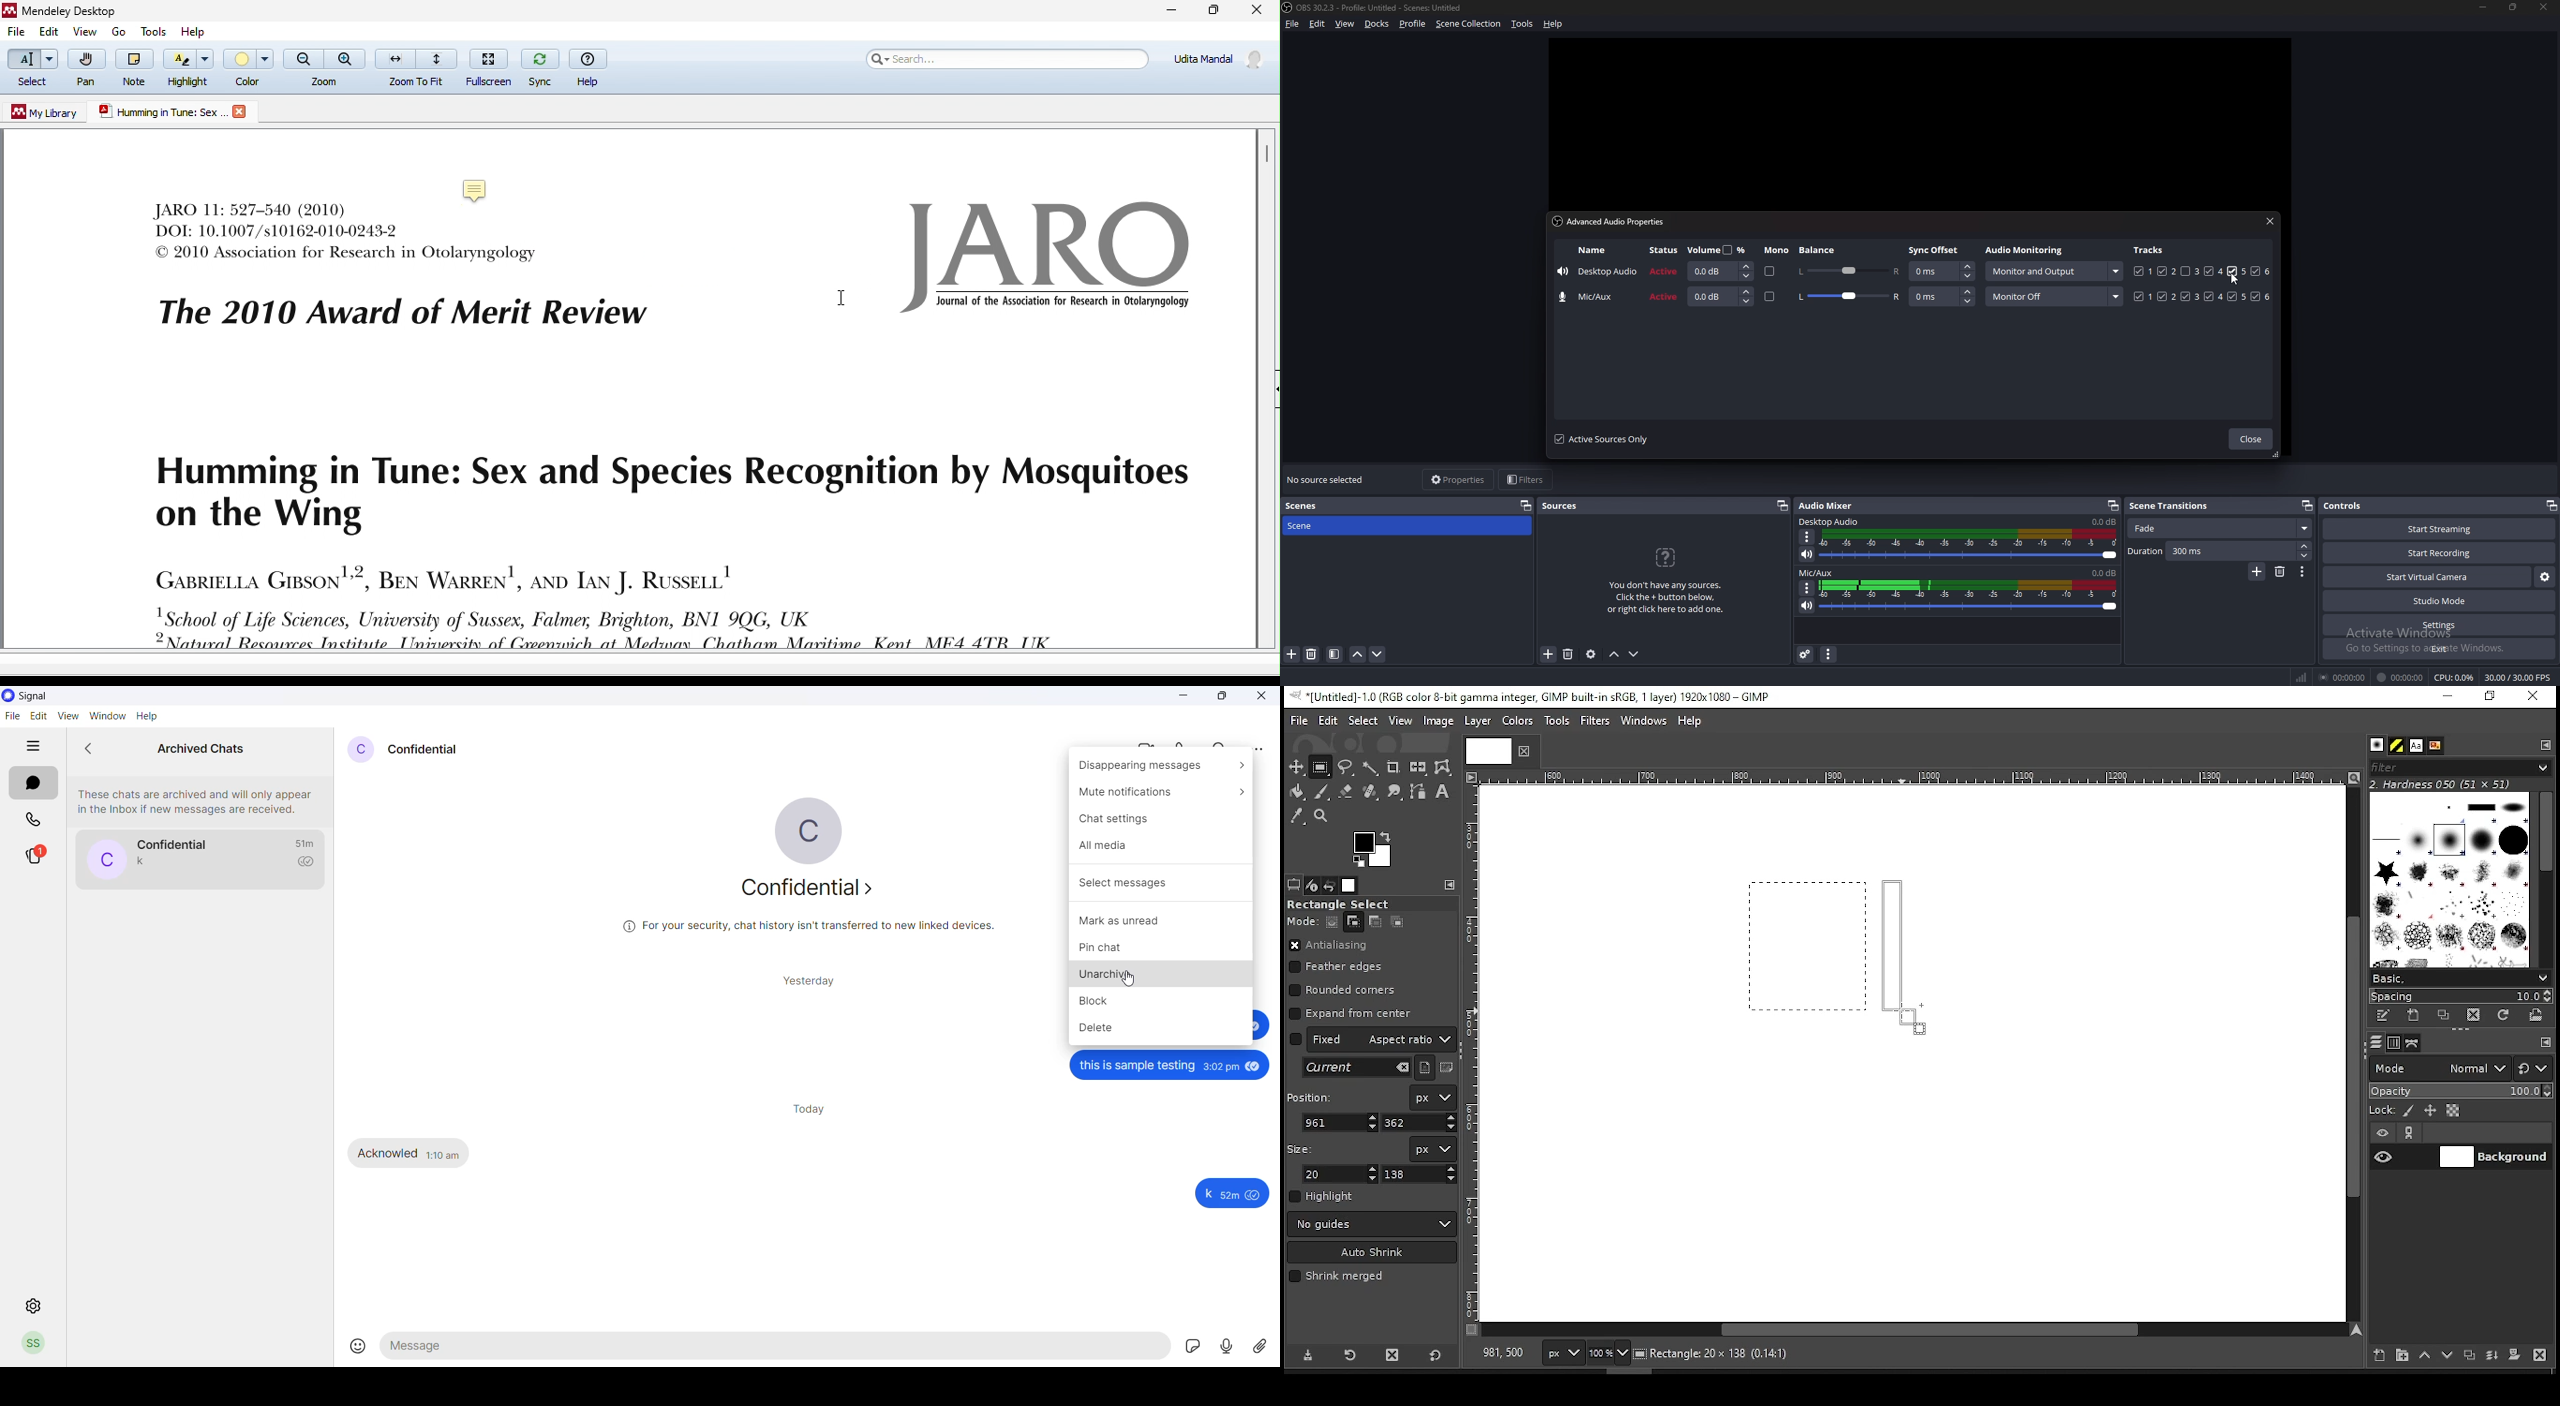 This screenshot has height=1428, width=2576. Describe the element at coordinates (1168, 11) in the screenshot. I see `minimize` at that location.